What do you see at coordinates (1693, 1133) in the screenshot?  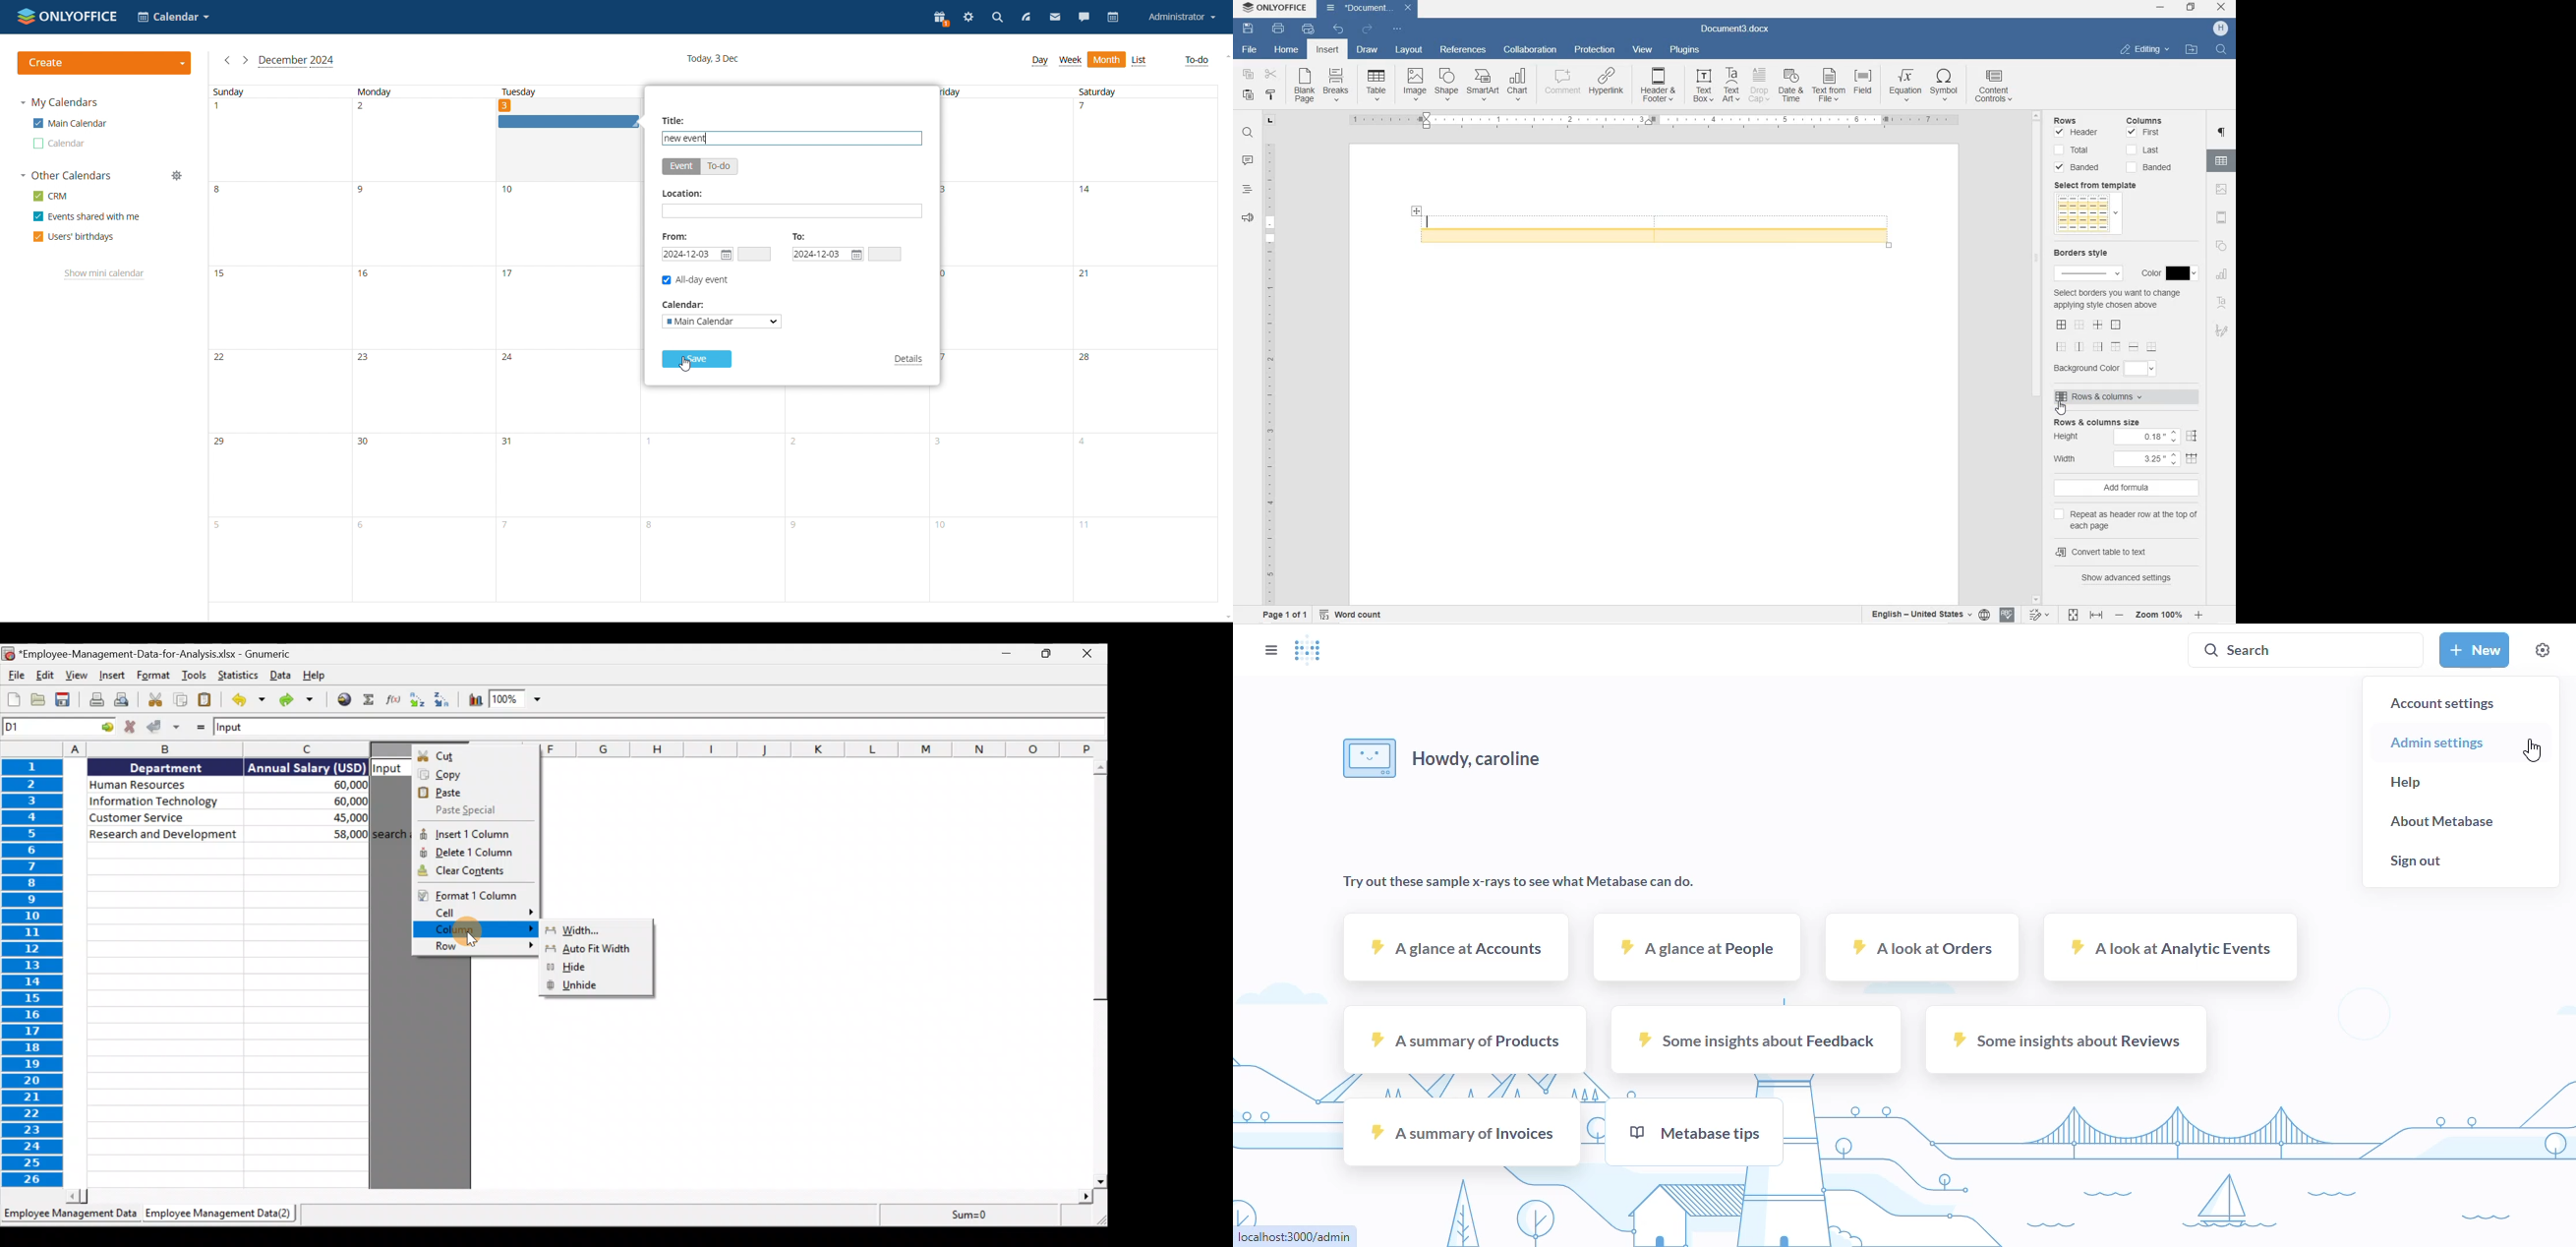 I see `metabase tips` at bounding box center [1693, 1133].